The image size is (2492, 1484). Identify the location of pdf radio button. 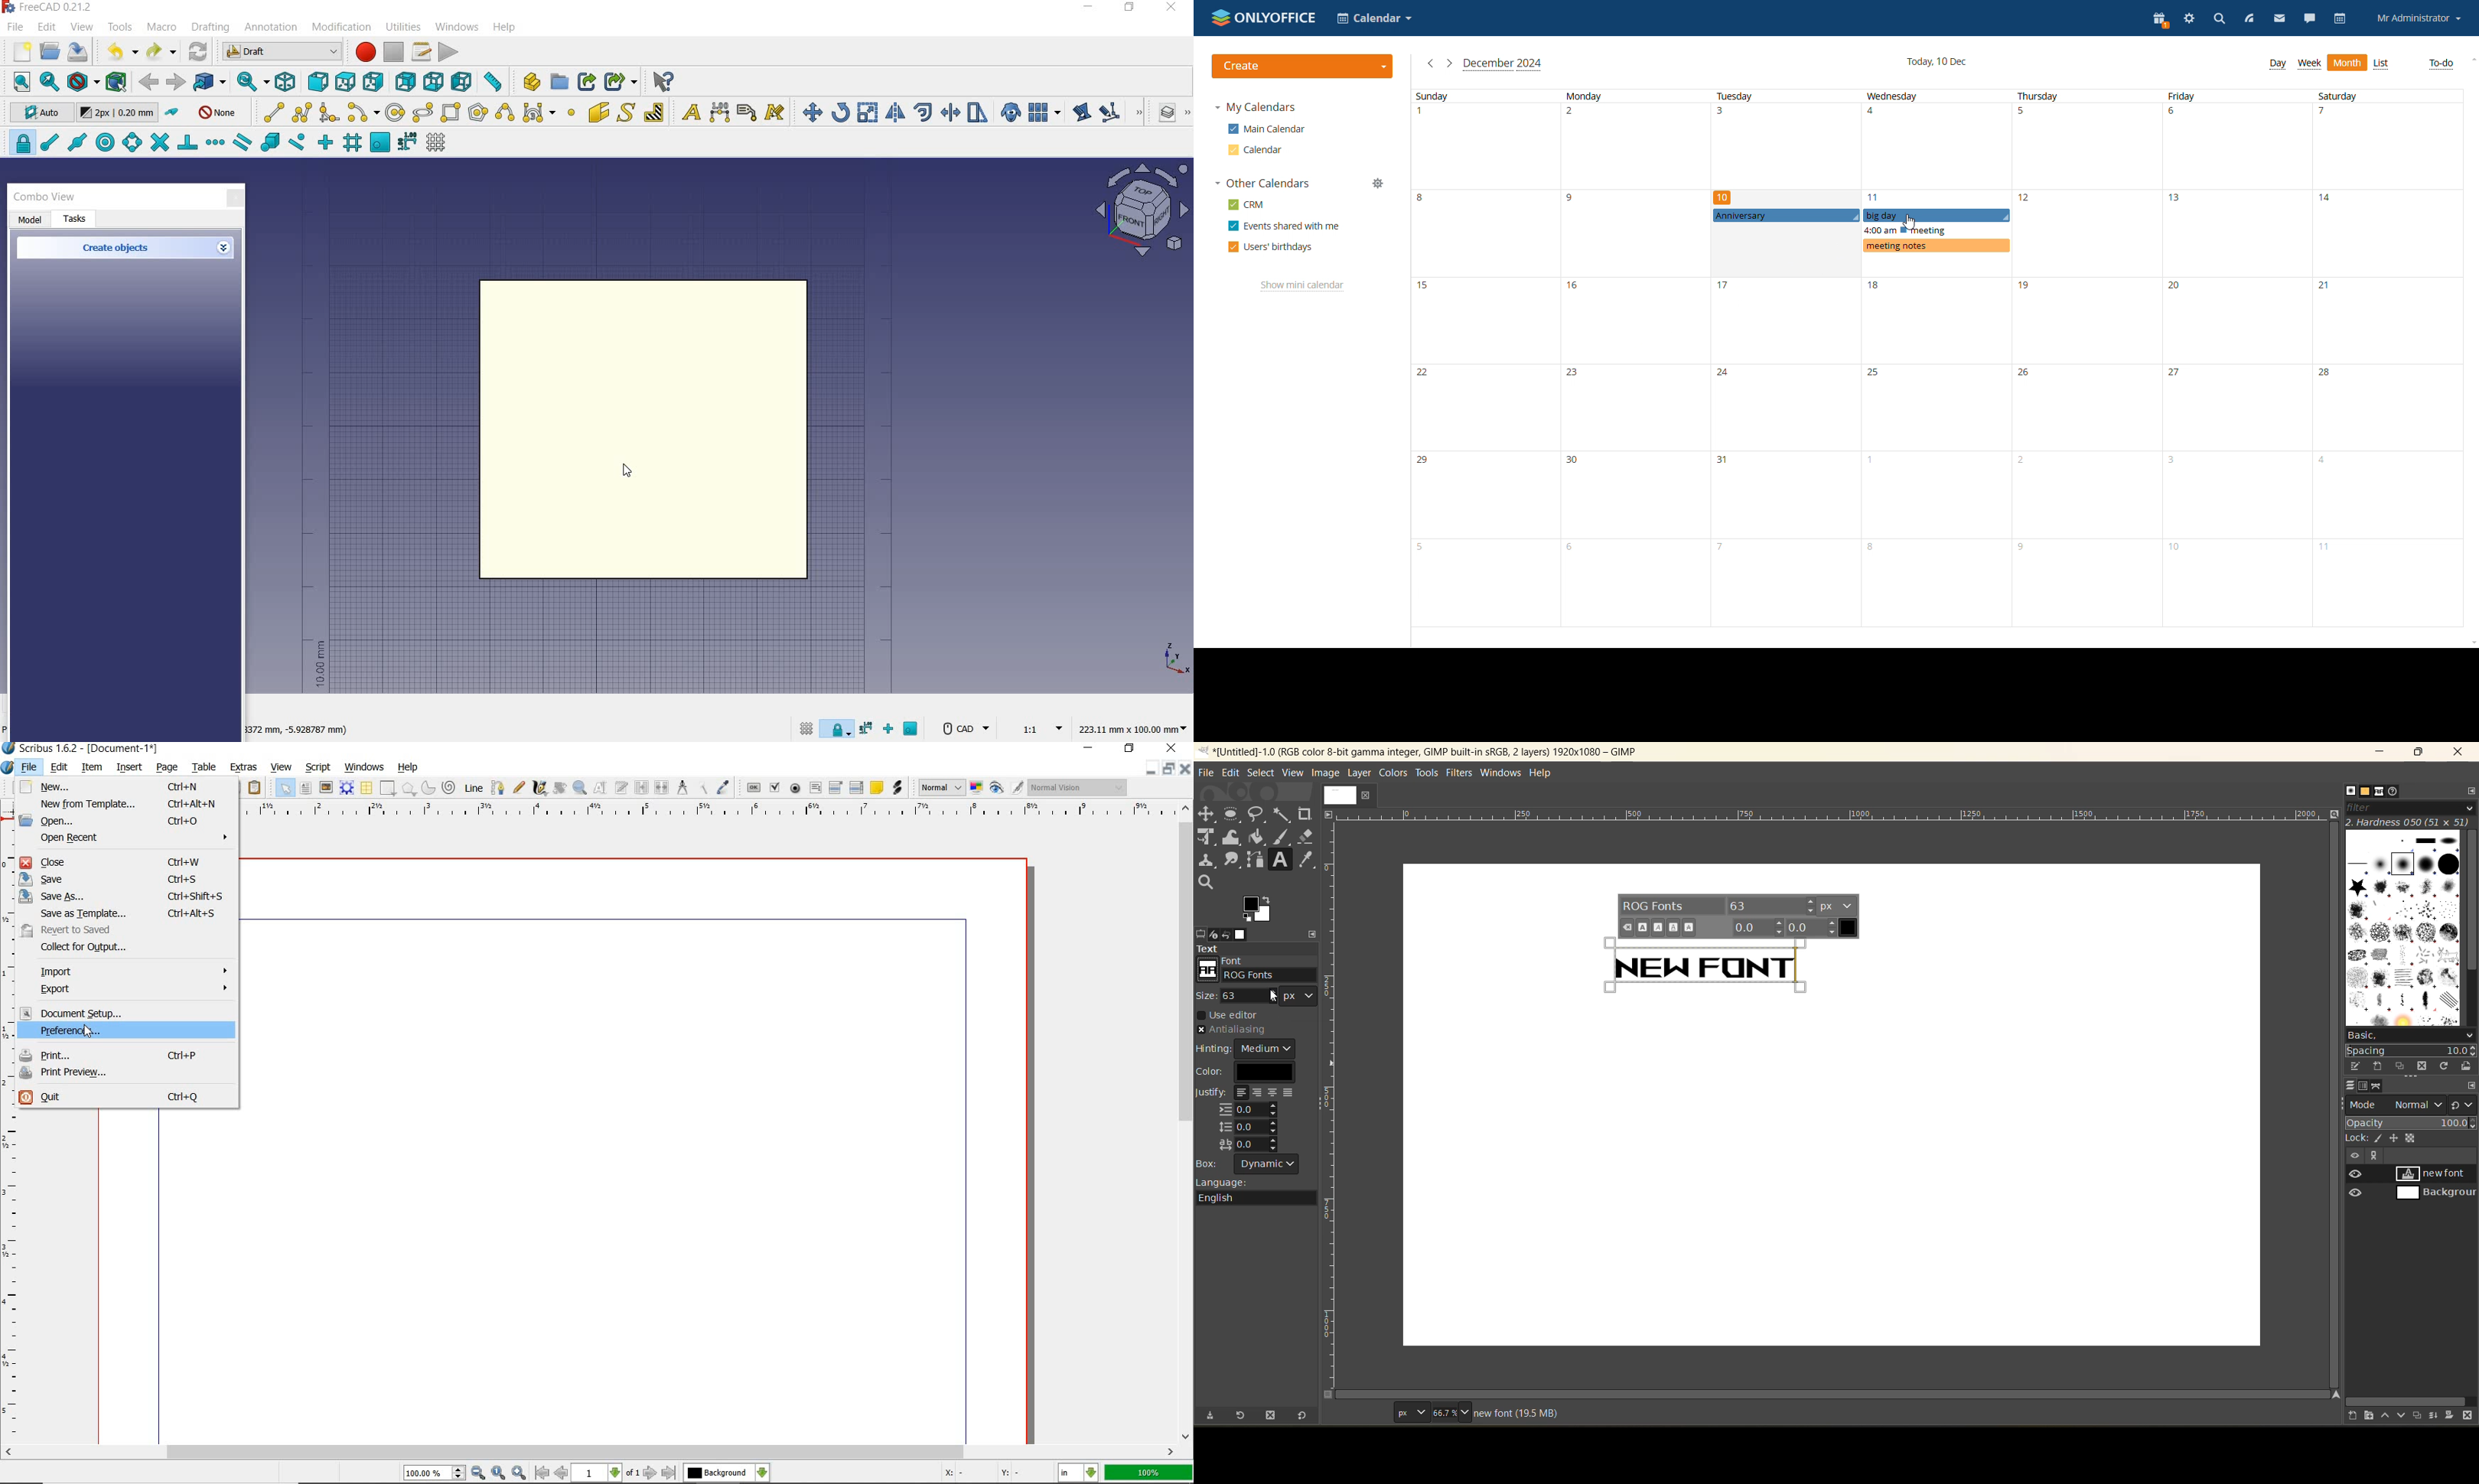
(795, 789).